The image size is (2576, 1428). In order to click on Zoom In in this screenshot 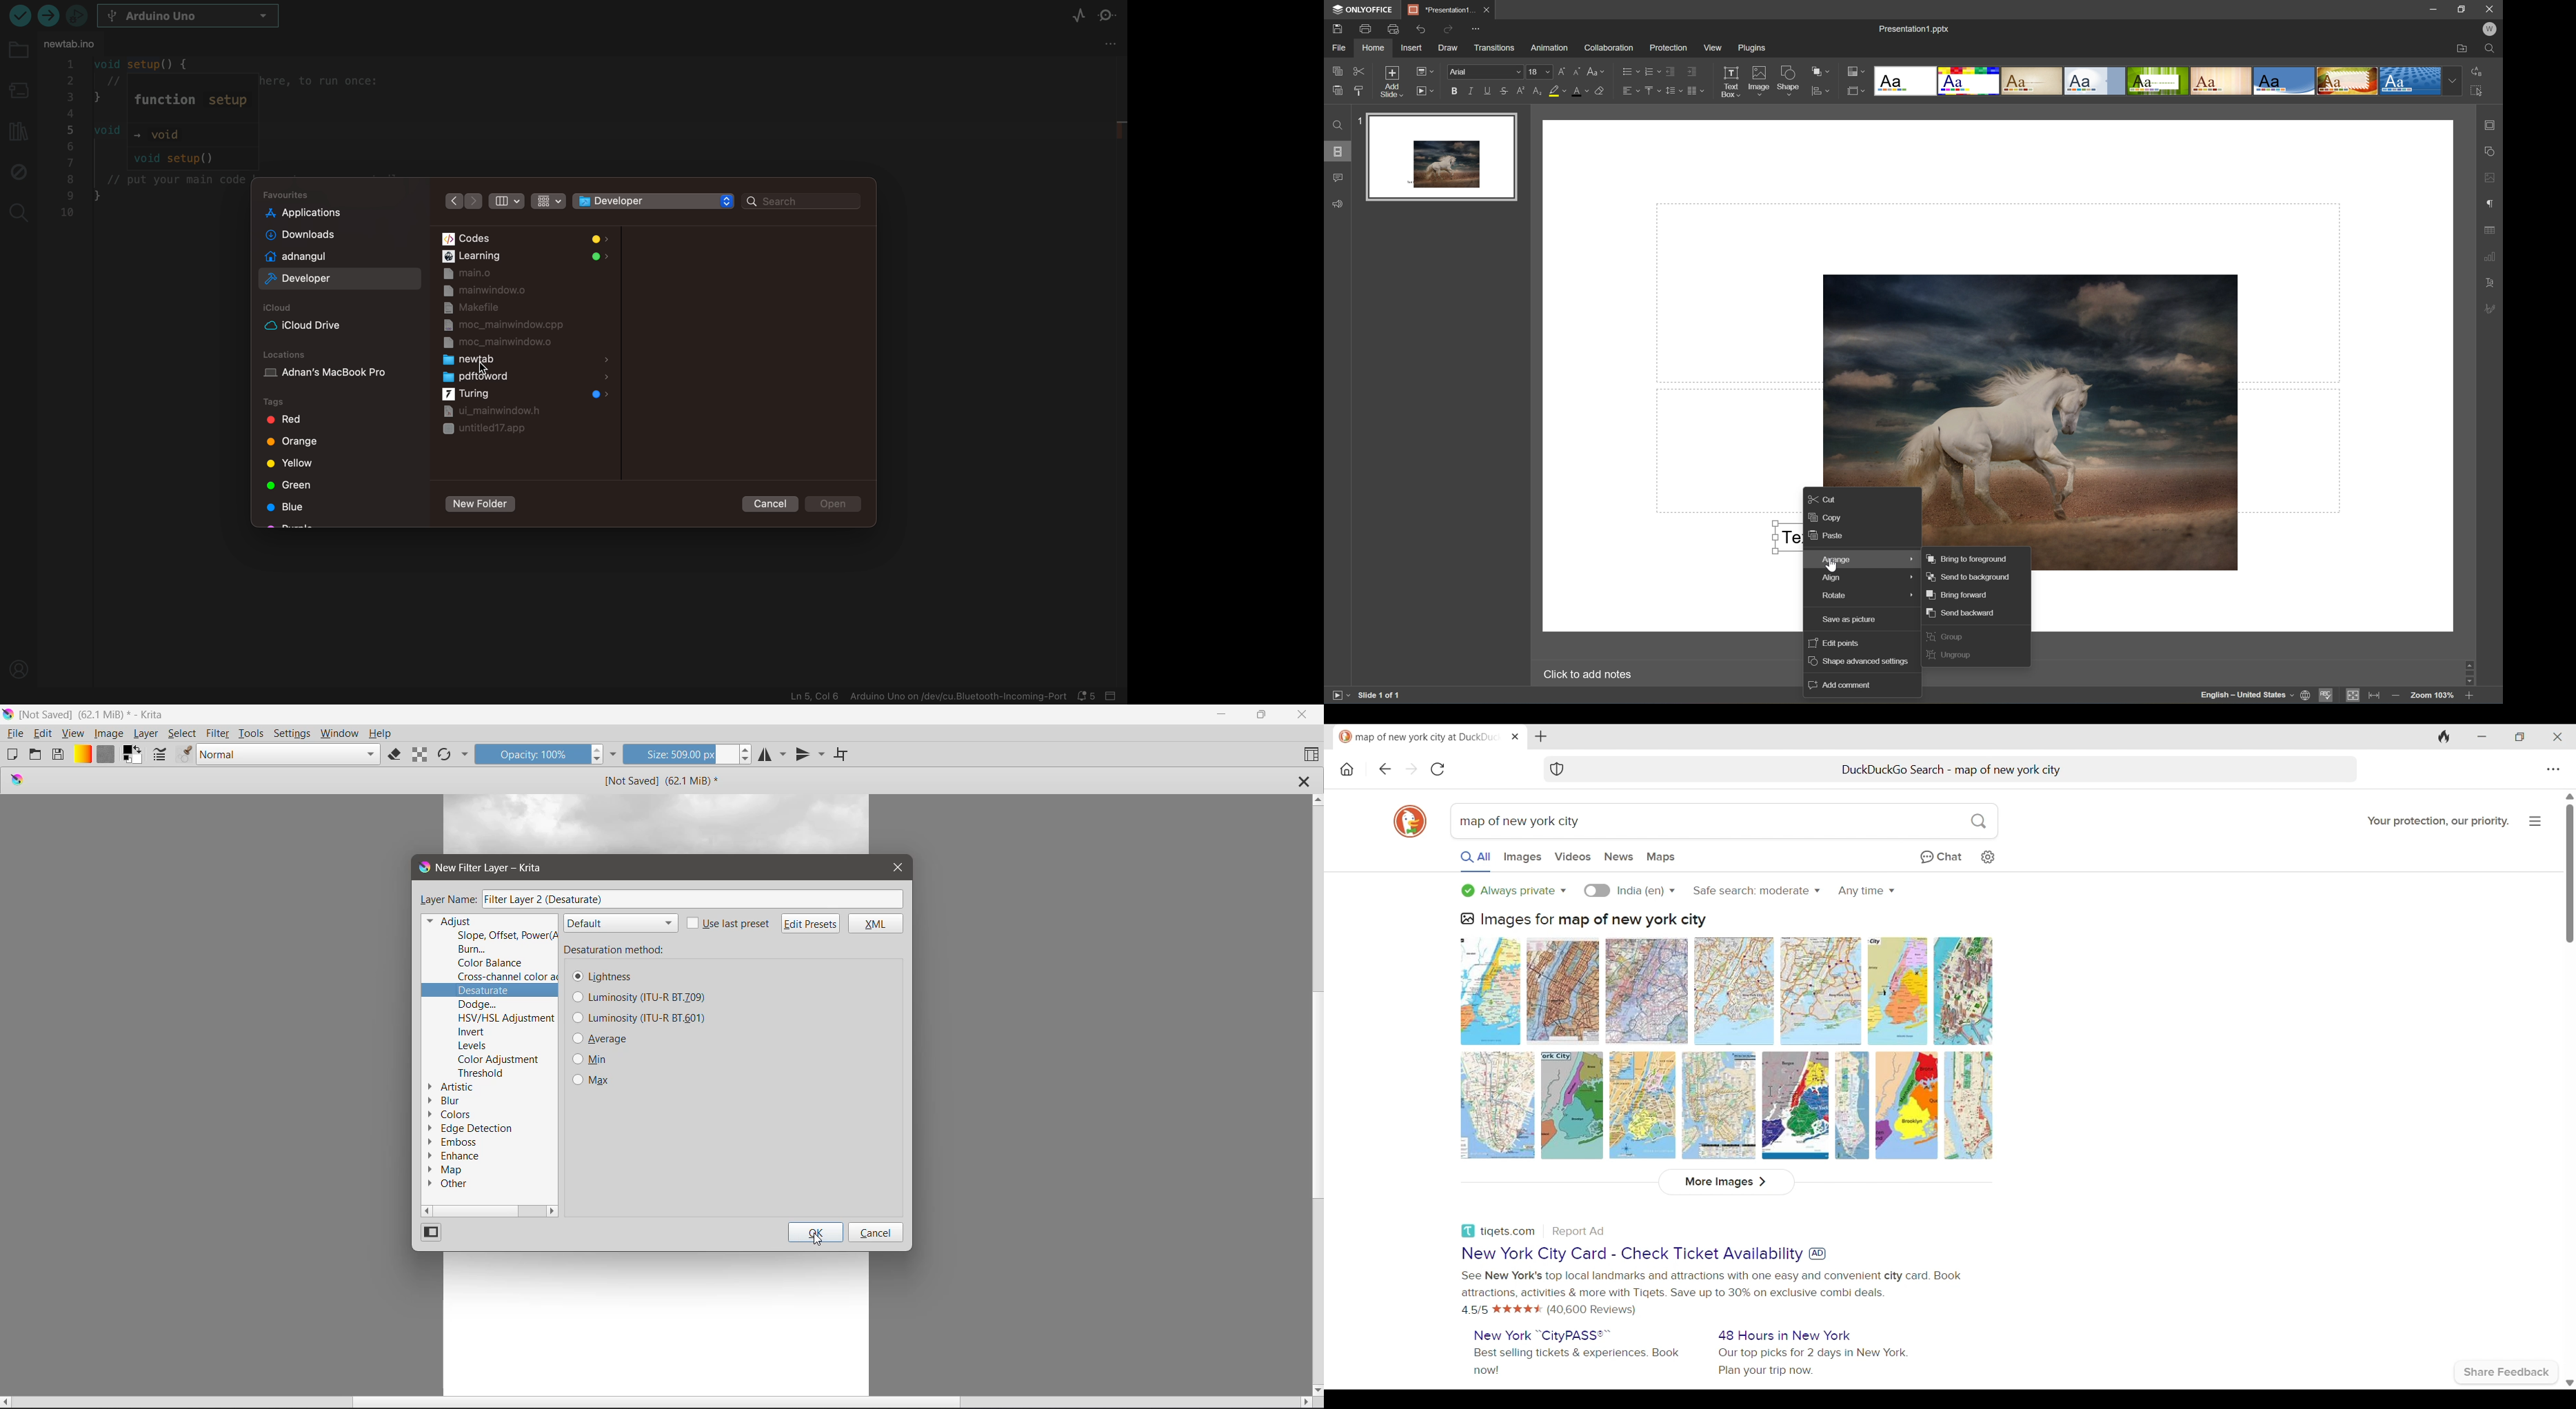, I will do `click(2470, 698)`.